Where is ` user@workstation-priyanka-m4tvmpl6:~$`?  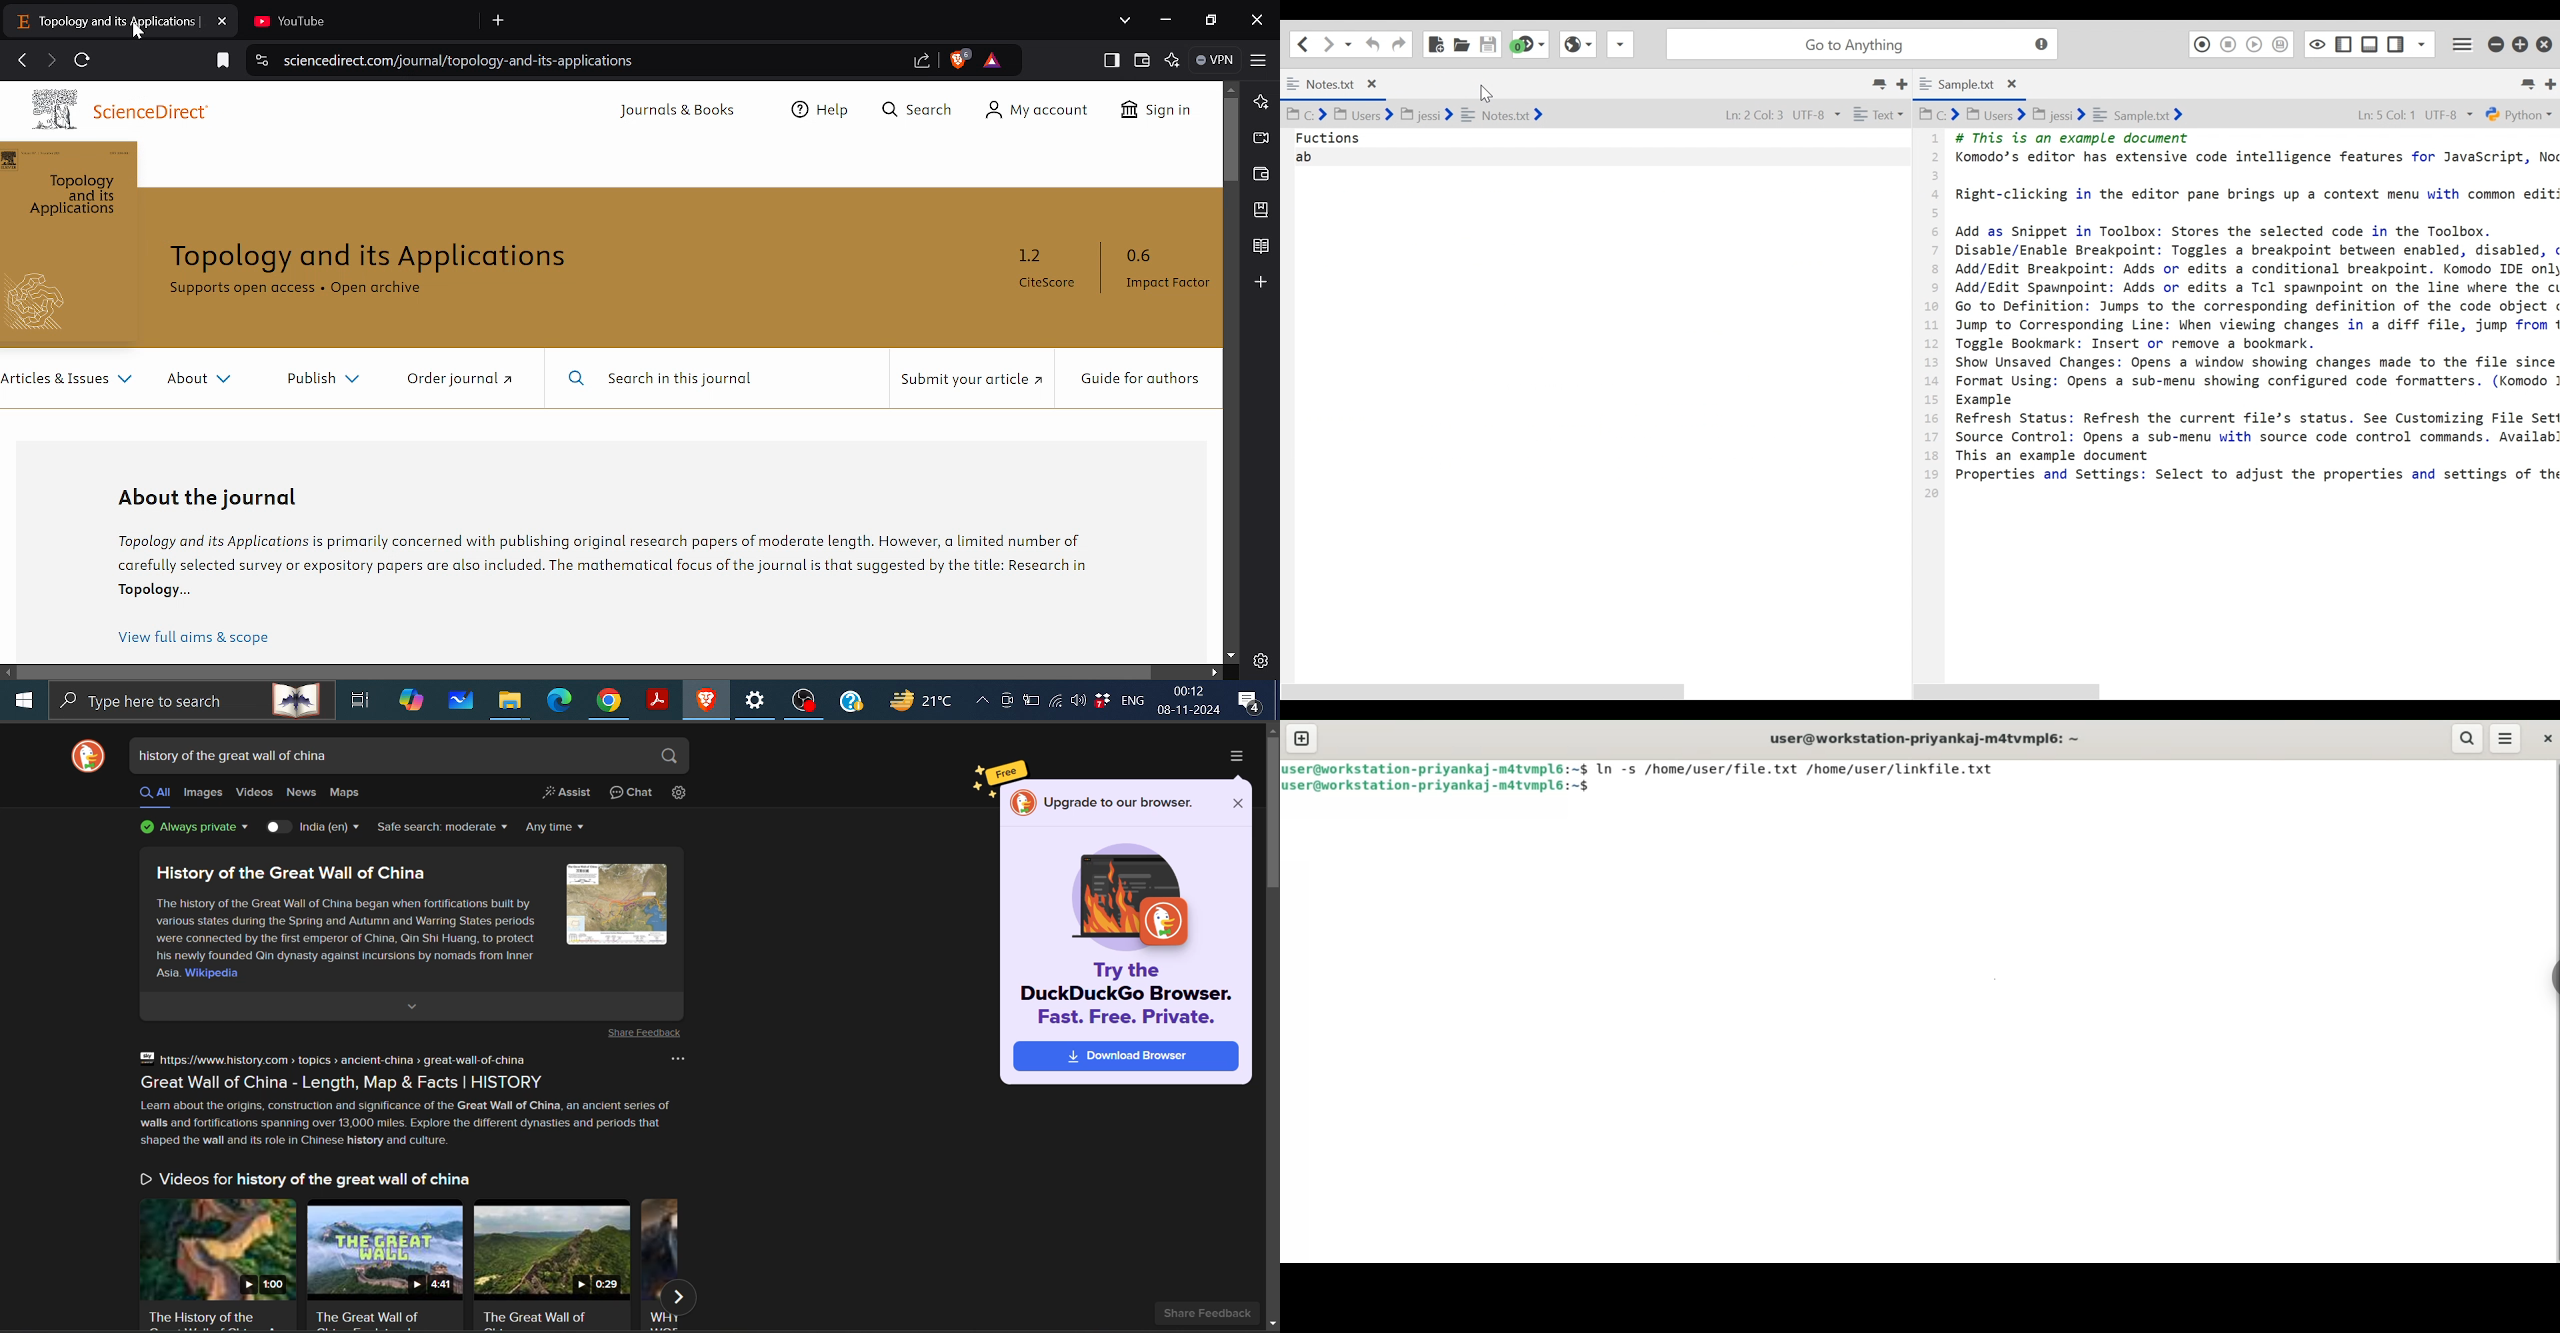
 user@workstation-priyanka-m4tvmpl6:~$ is located at coordinates (1437, 769).